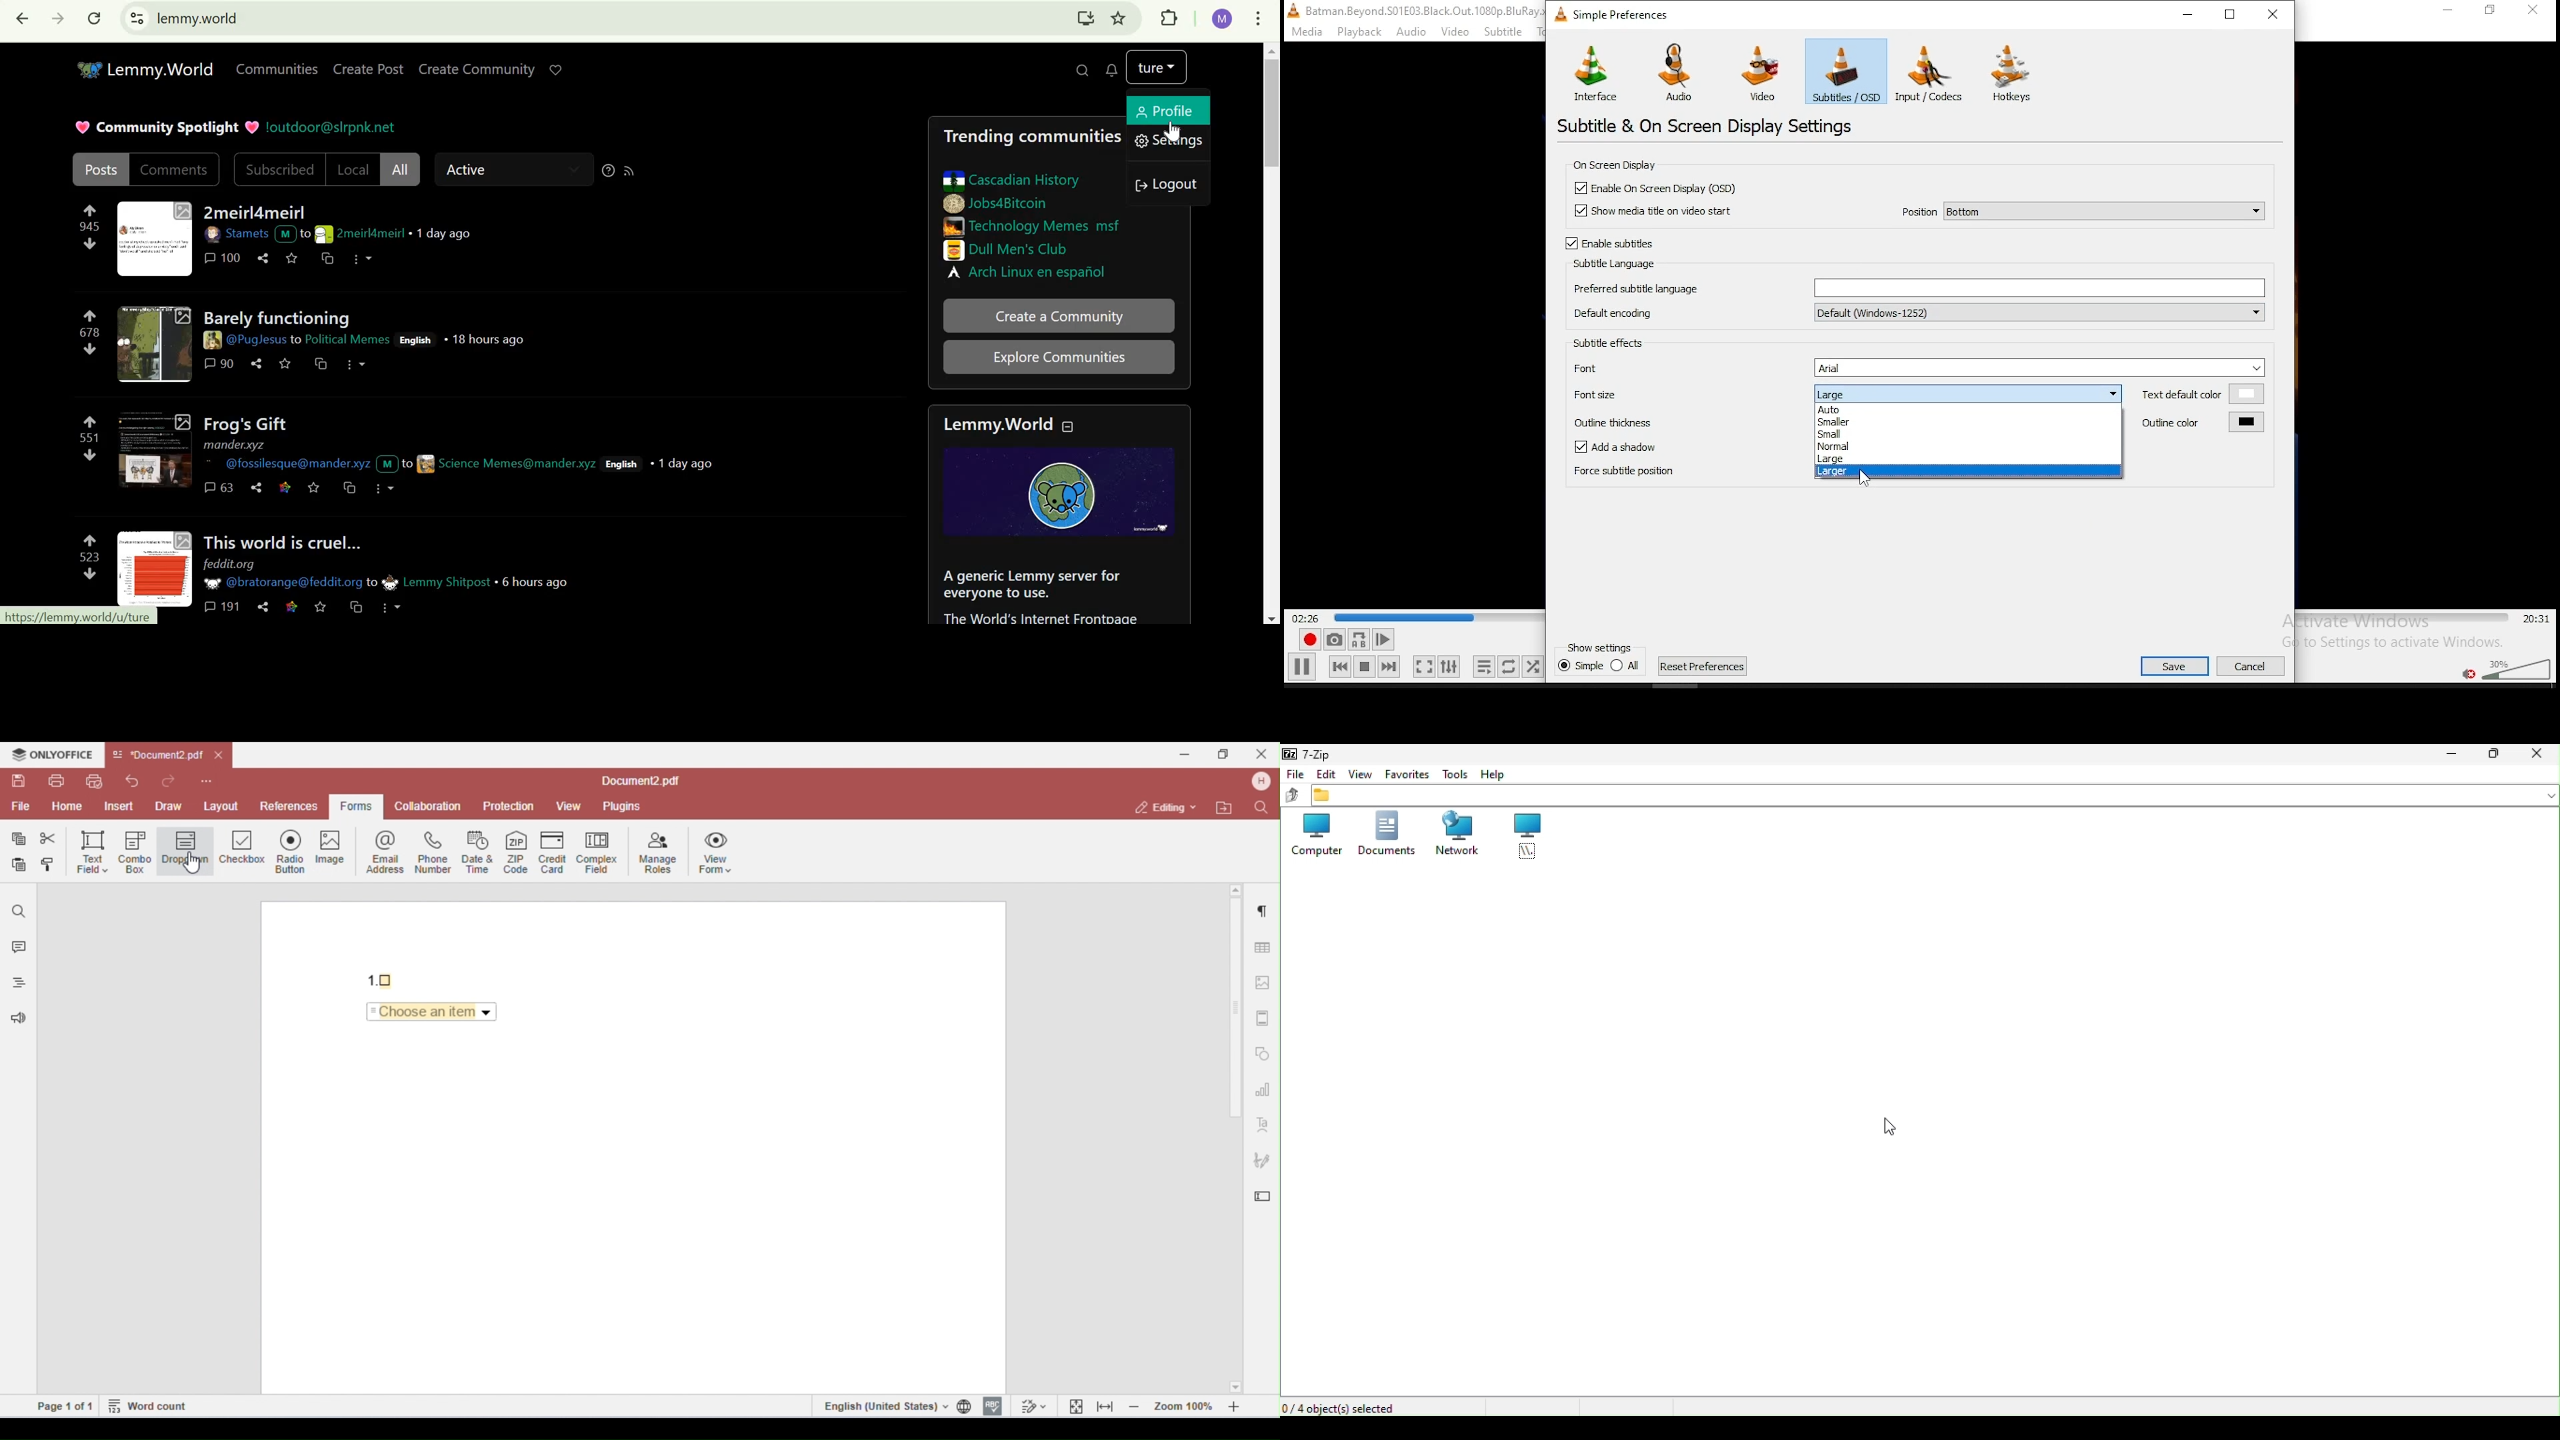  Describe the element at coordinates (95, 18) in the screenshot. I see `reload this page` at that location.